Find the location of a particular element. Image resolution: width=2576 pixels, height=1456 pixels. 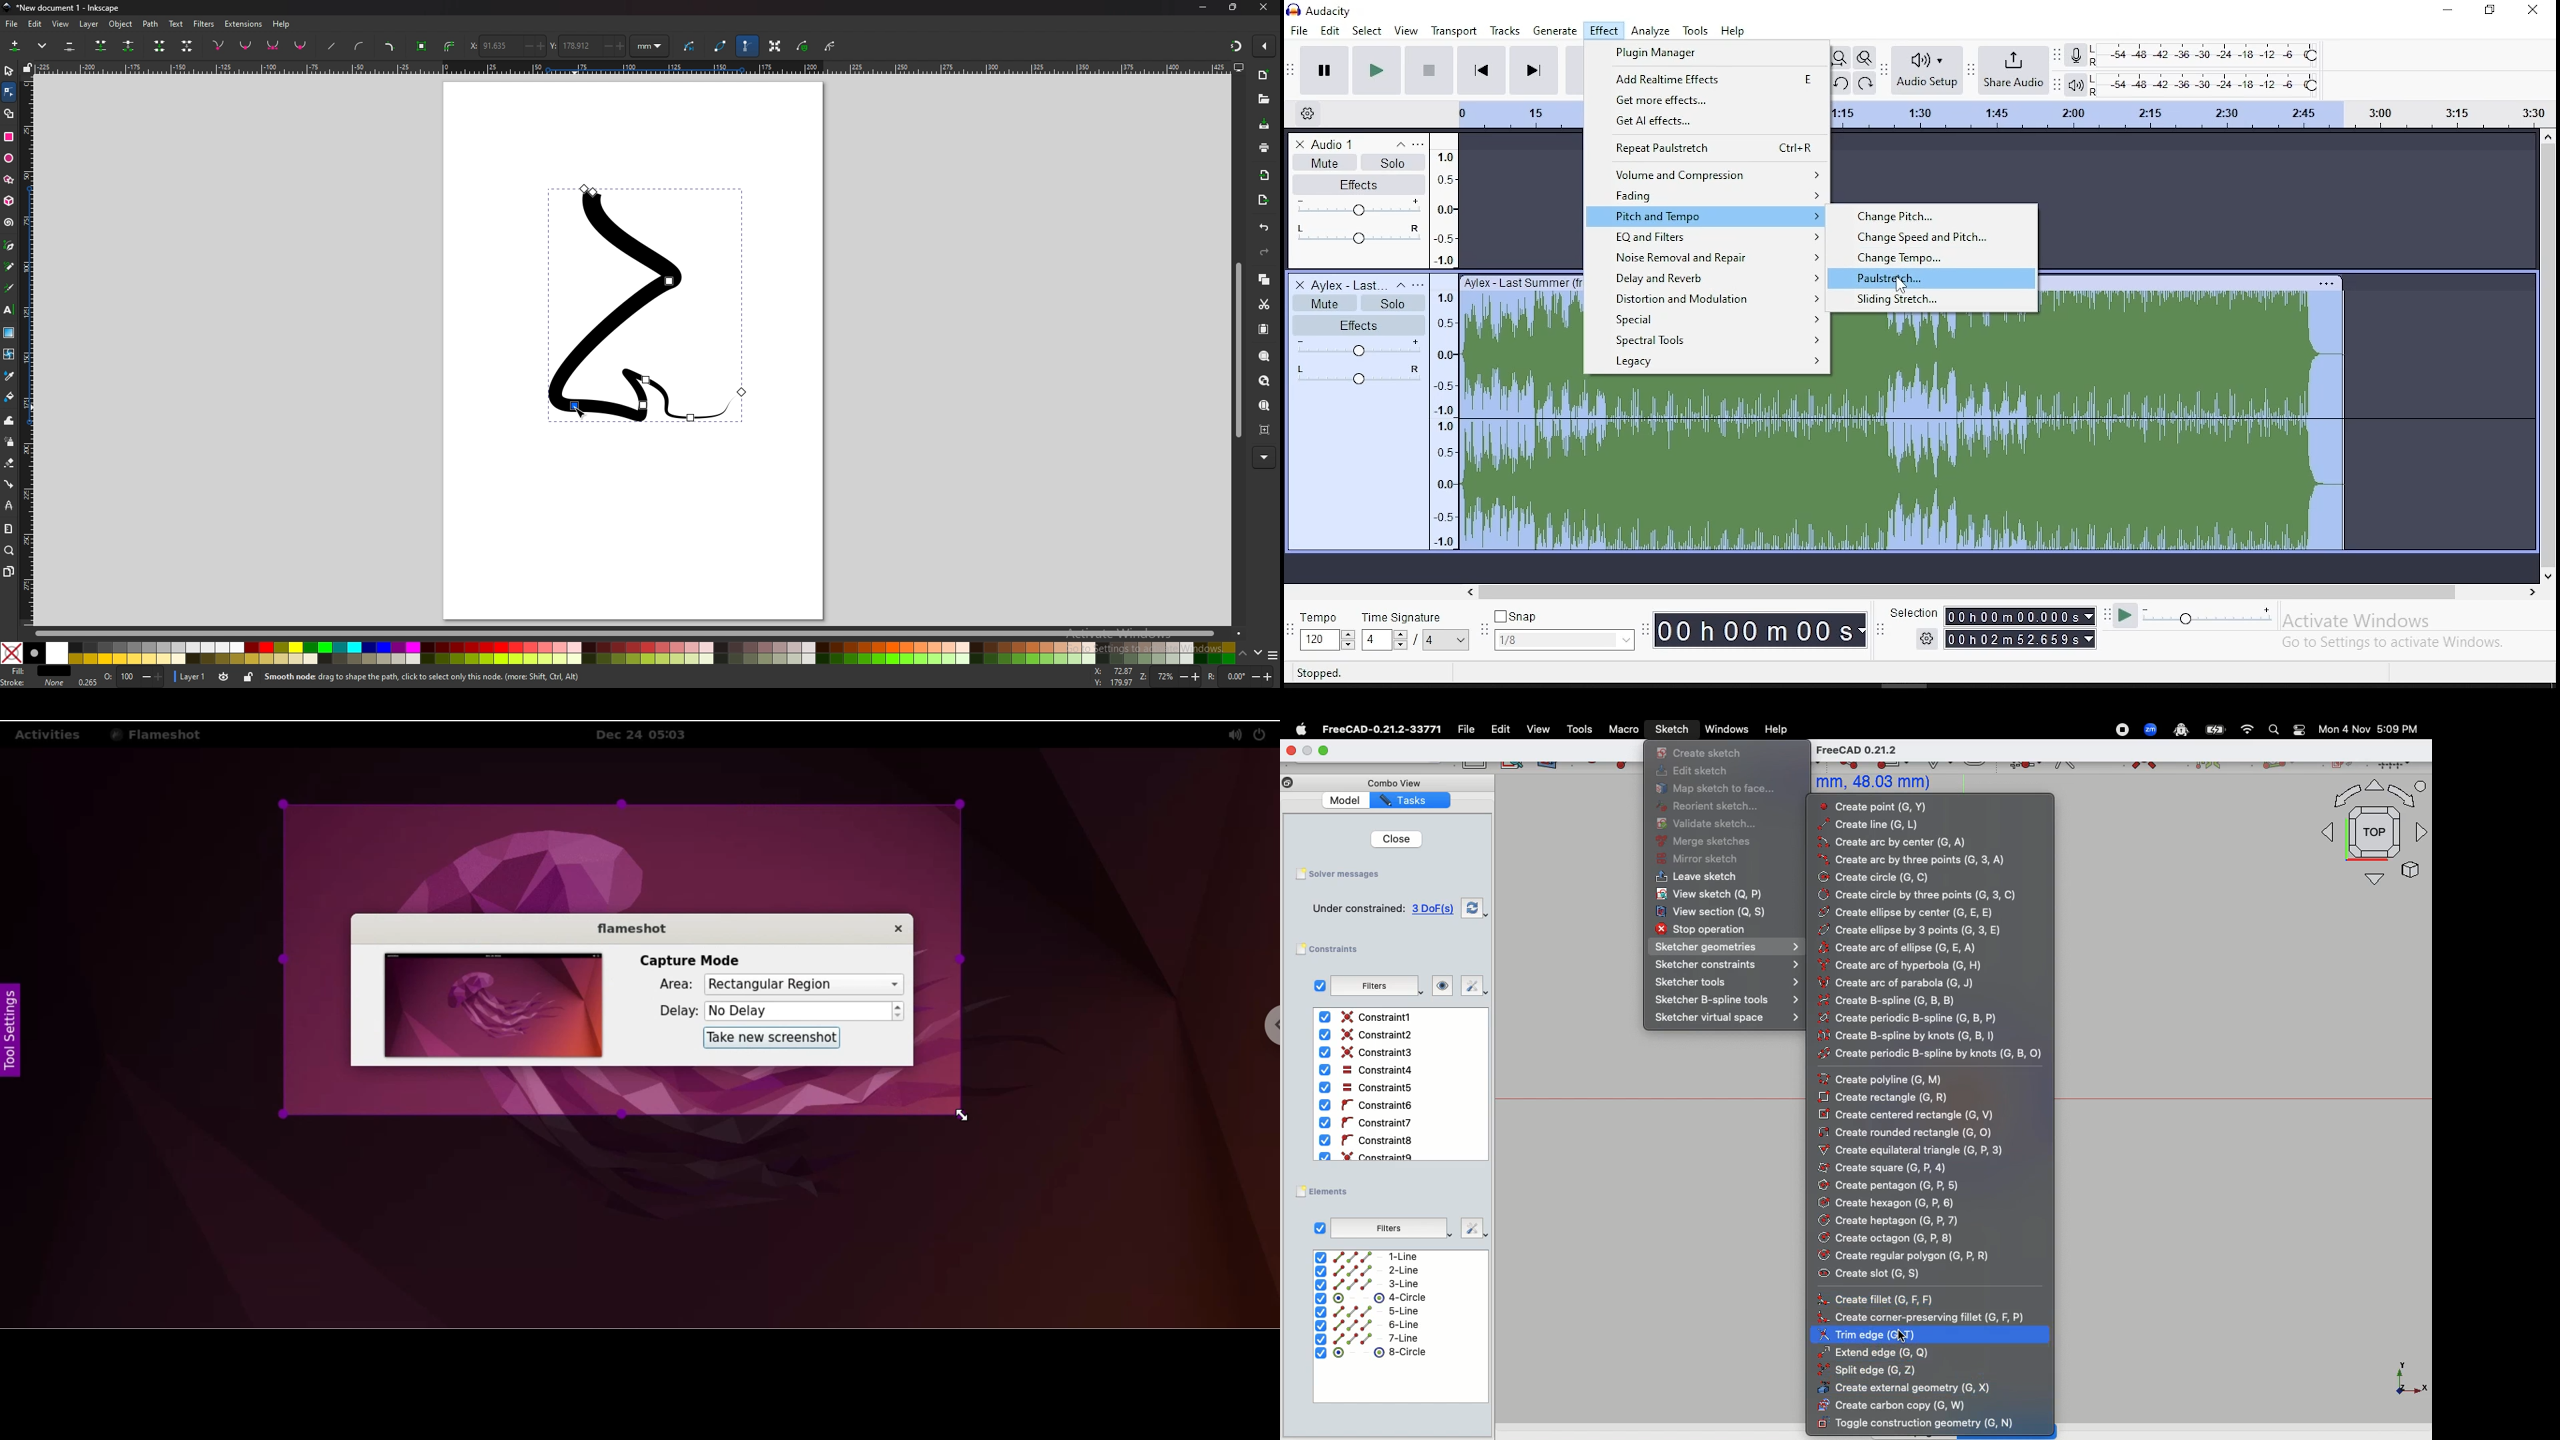

print is located at coordinates (1265, 149).